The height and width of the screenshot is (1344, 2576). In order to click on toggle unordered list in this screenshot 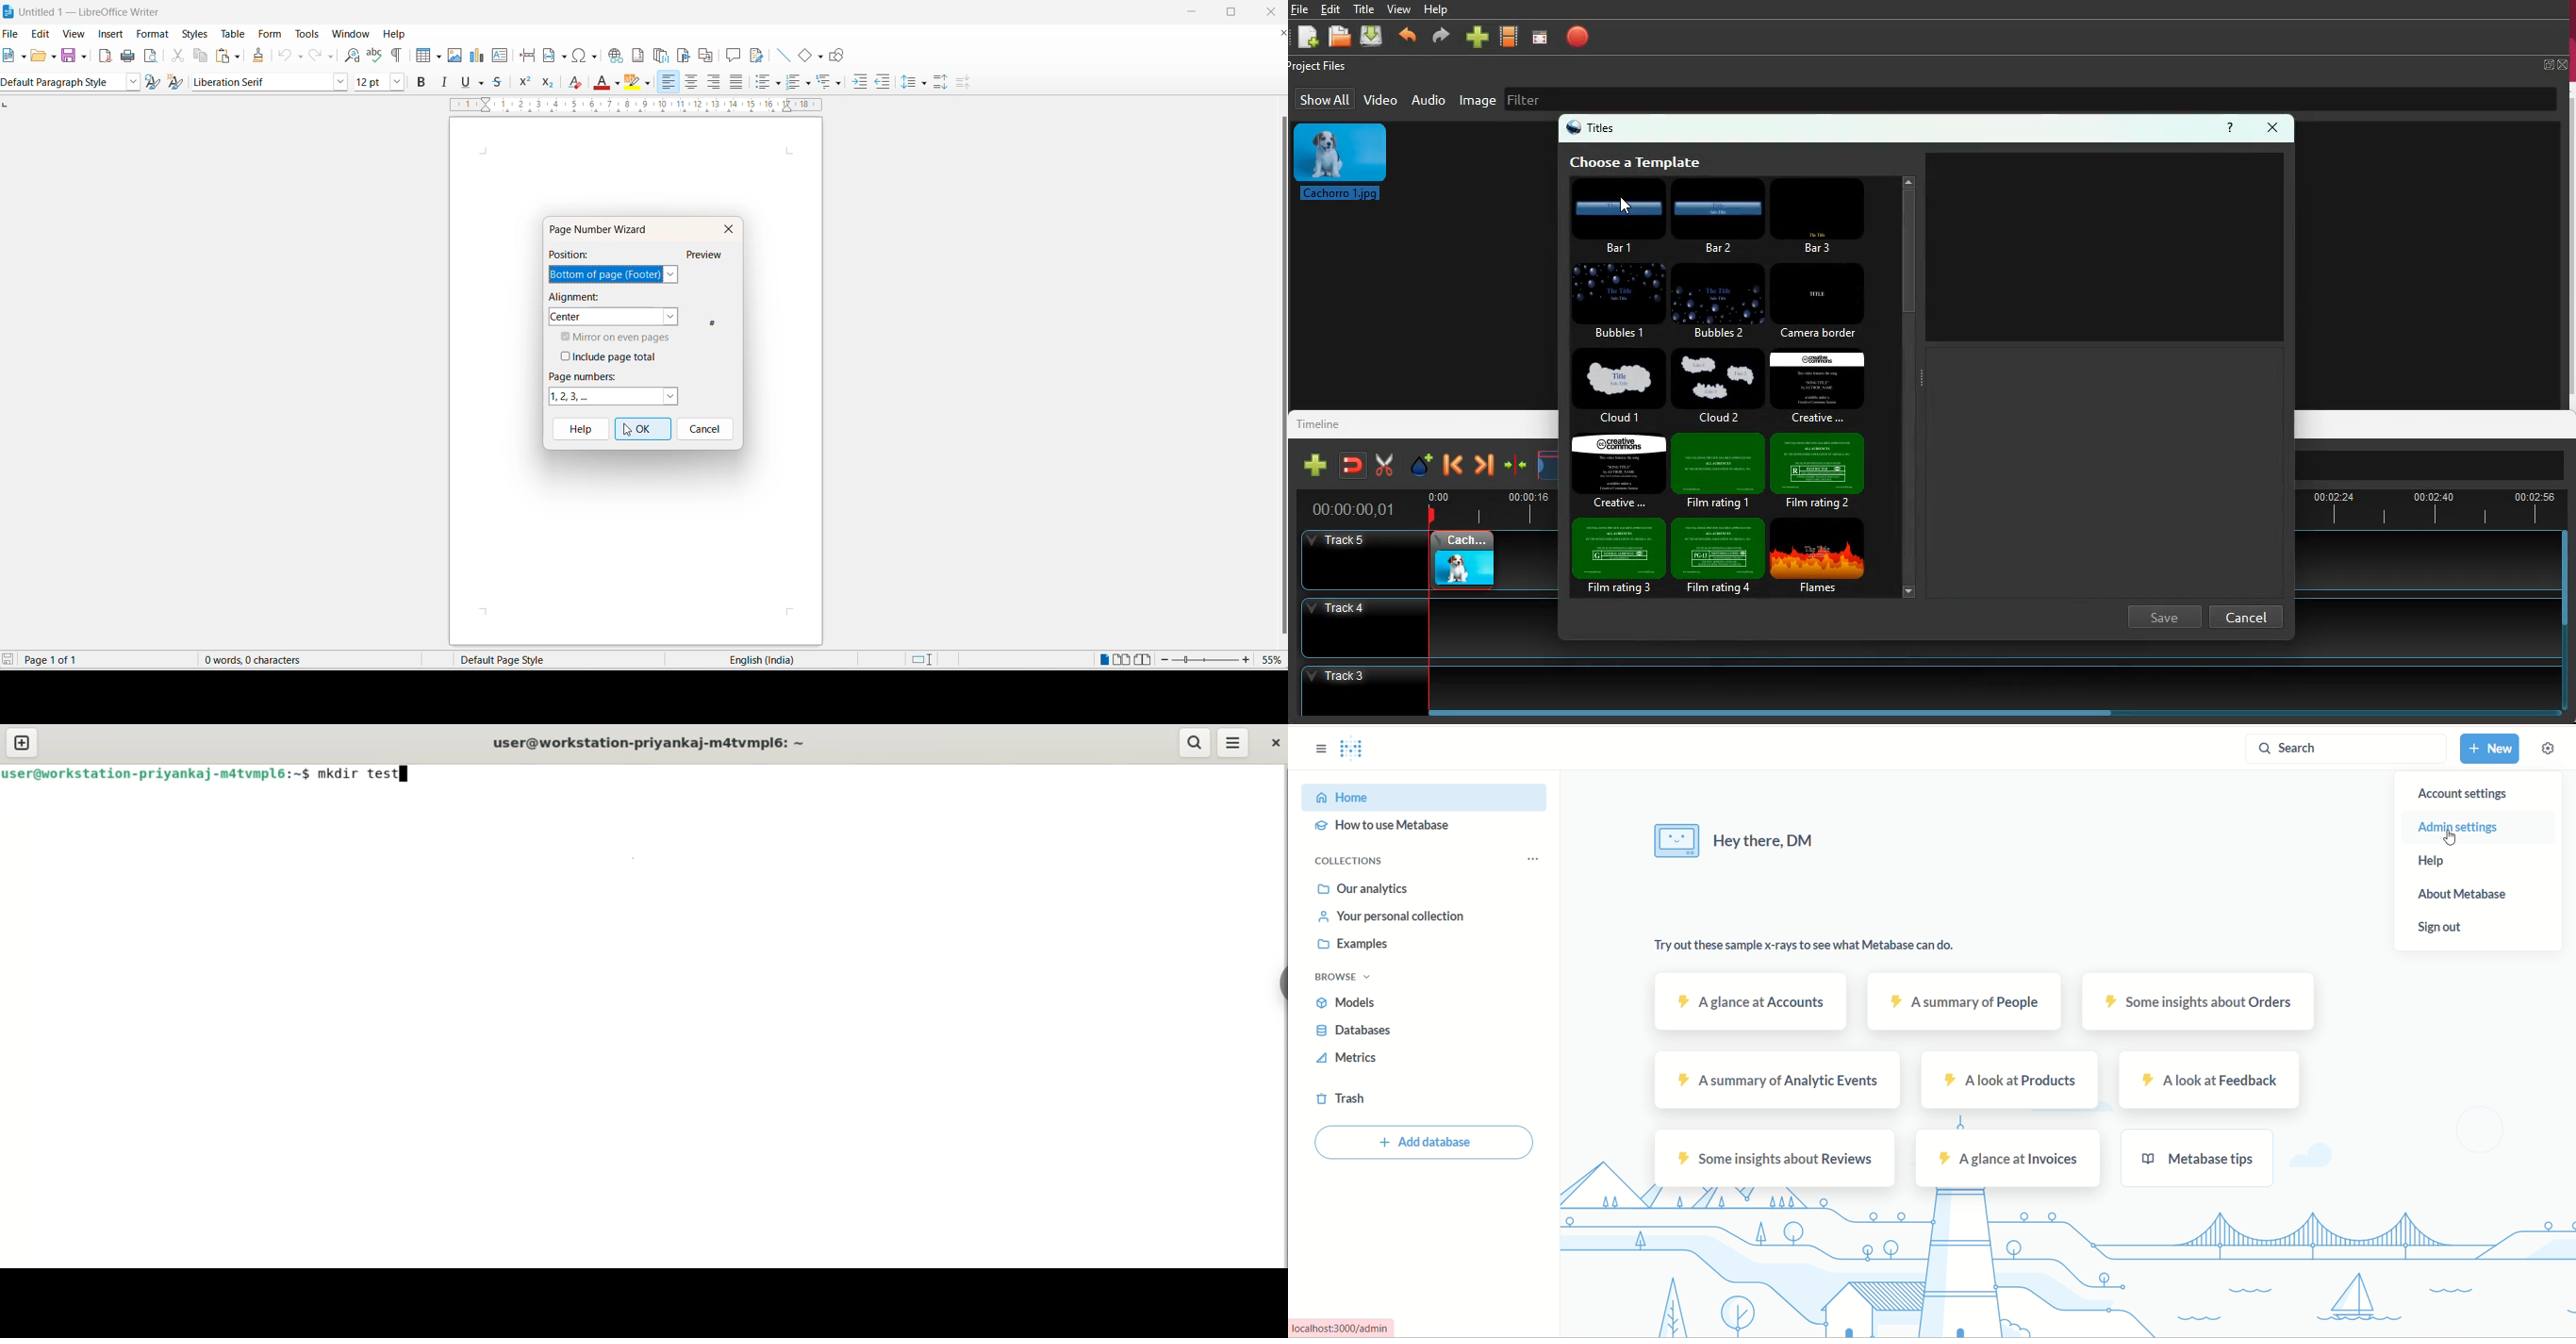, I will do `click(778, 83)`.